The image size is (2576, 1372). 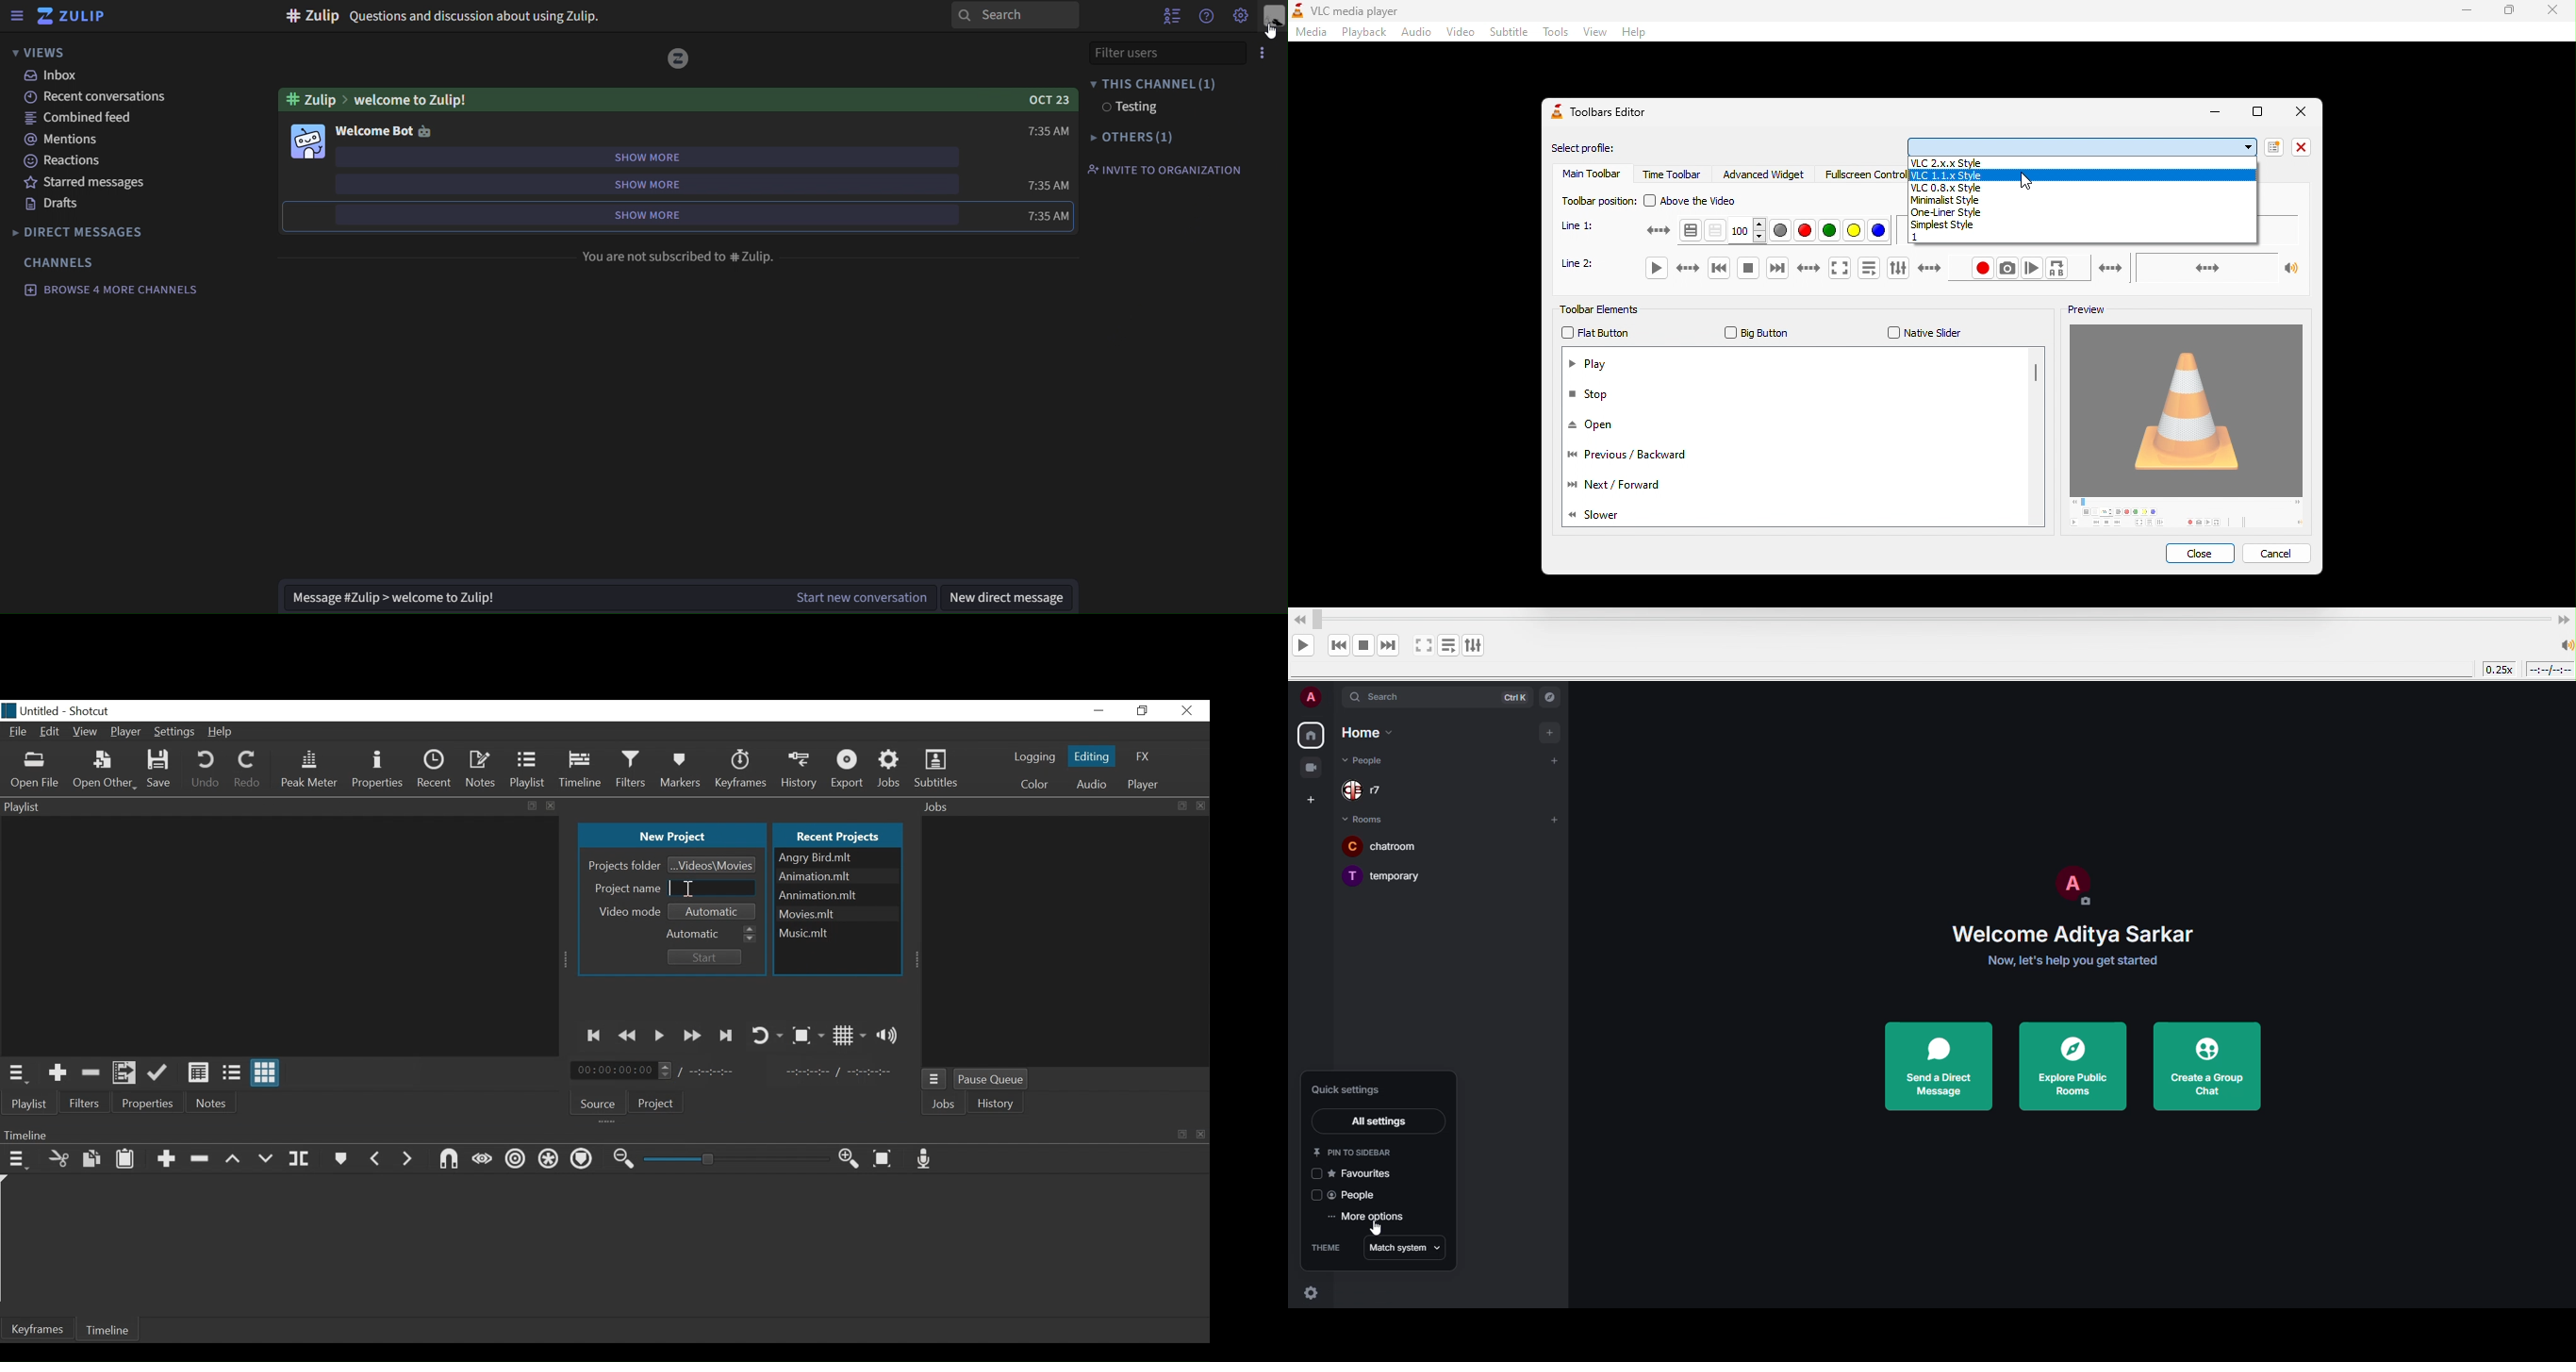 What do you see at coordinates (247, 771) in the screenshot?
I see `Redo` at bounding box center [247, 771].